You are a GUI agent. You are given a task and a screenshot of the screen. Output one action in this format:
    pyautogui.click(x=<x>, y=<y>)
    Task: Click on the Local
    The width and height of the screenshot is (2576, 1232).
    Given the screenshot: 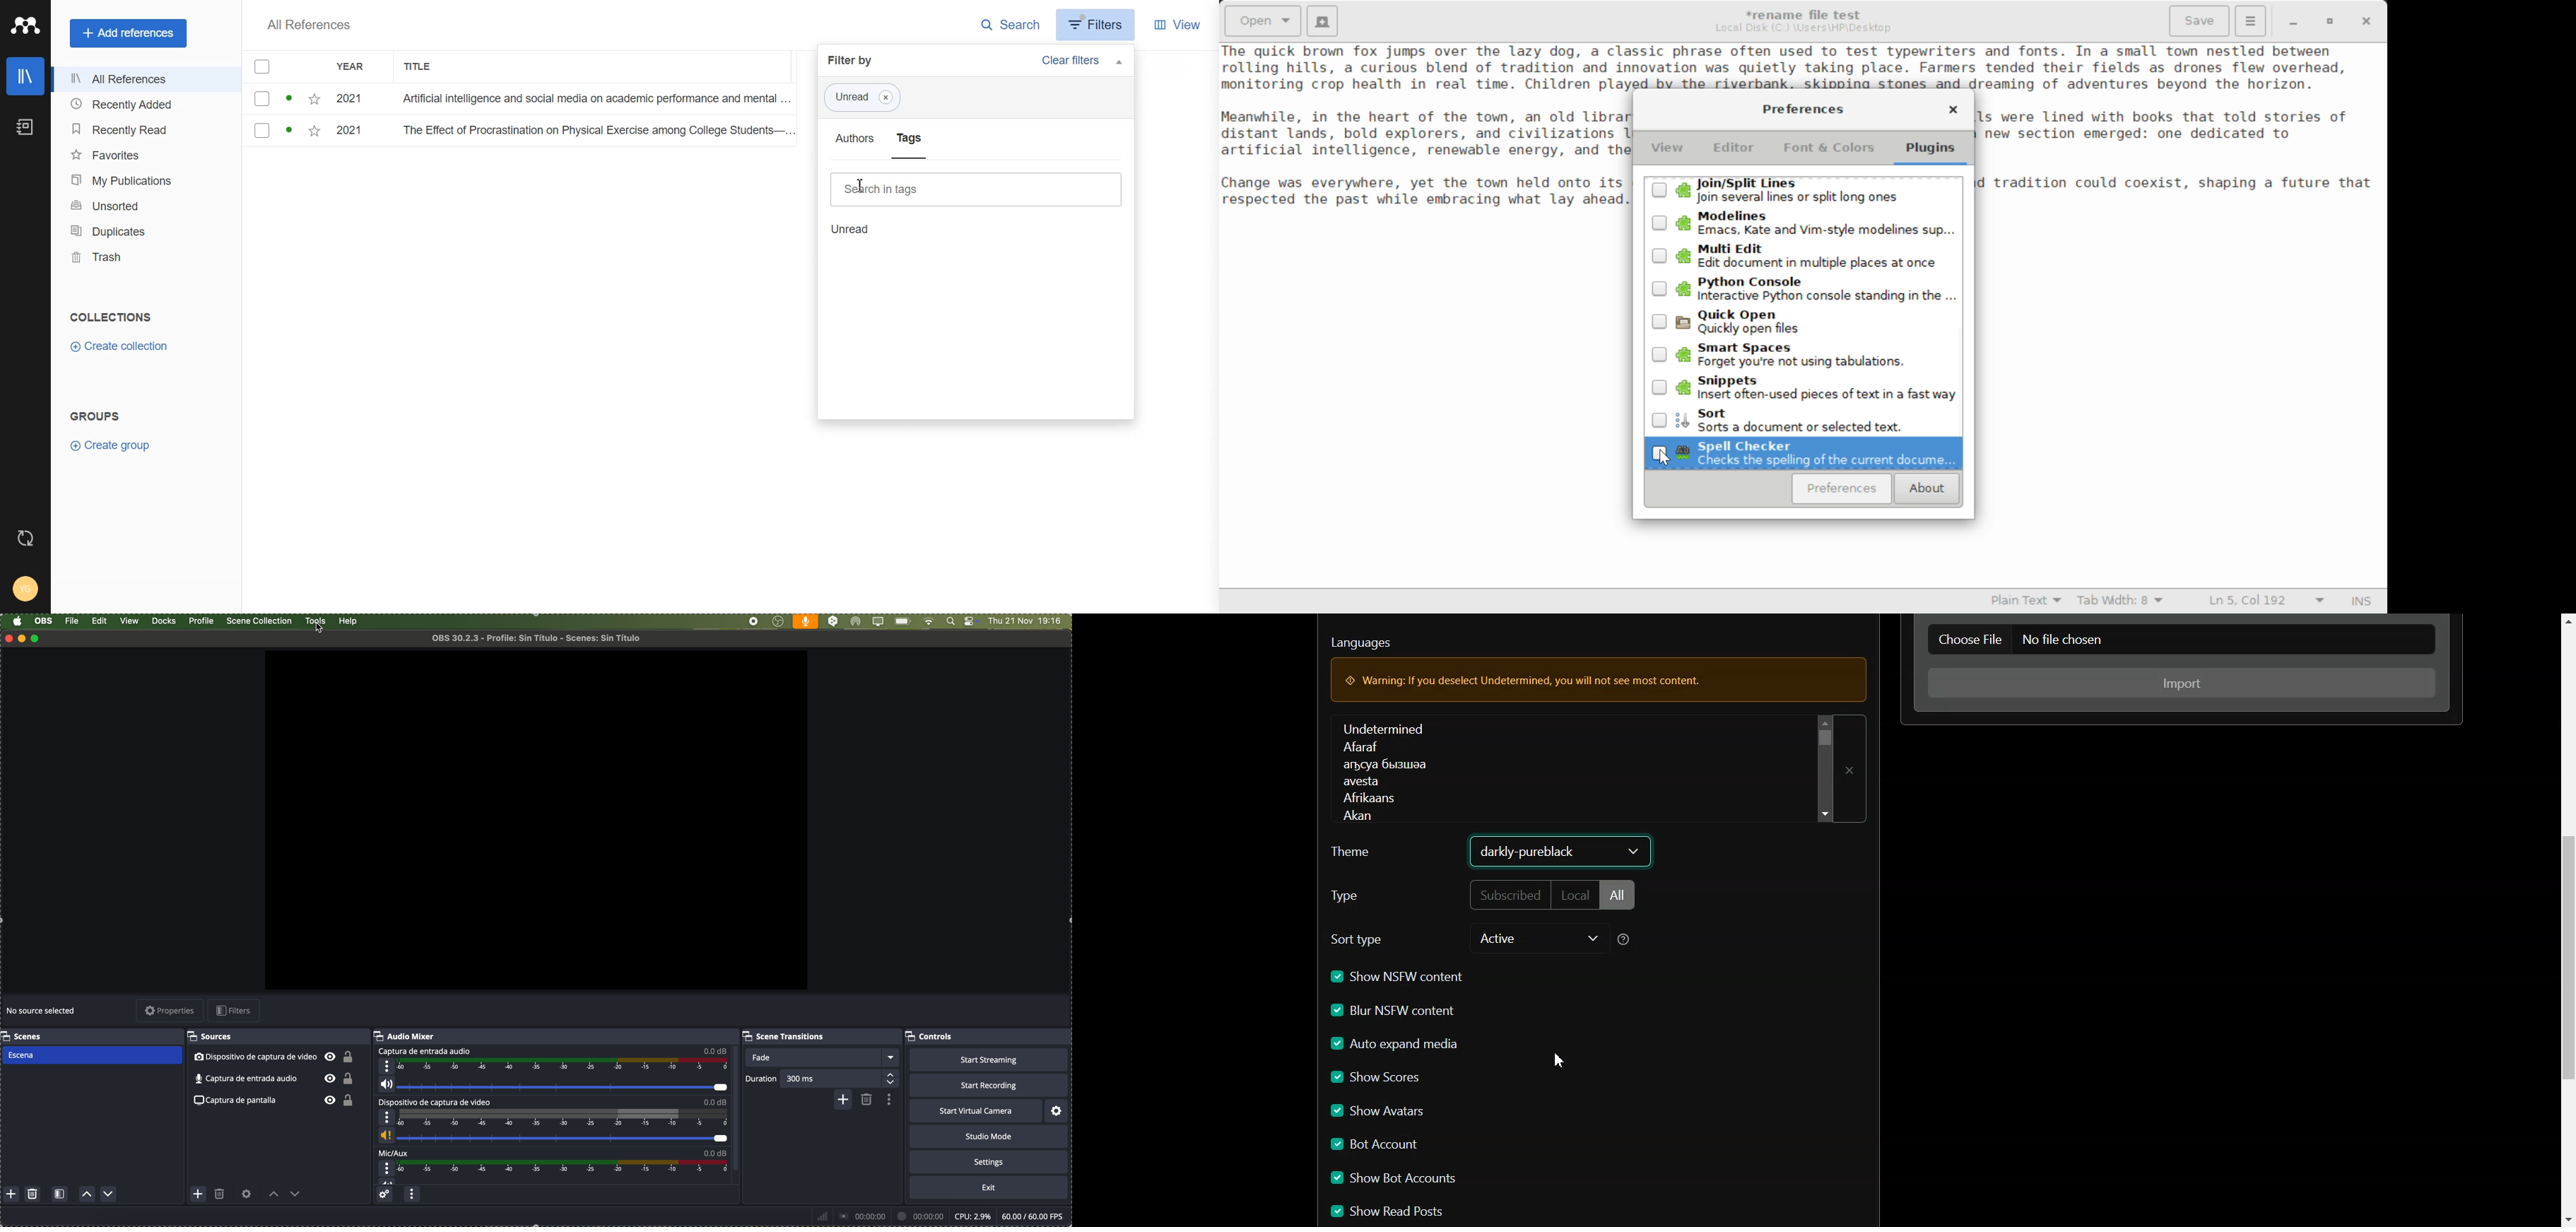 What is the action you would take?
    pyautogui.click(x=1576, y=897)
    